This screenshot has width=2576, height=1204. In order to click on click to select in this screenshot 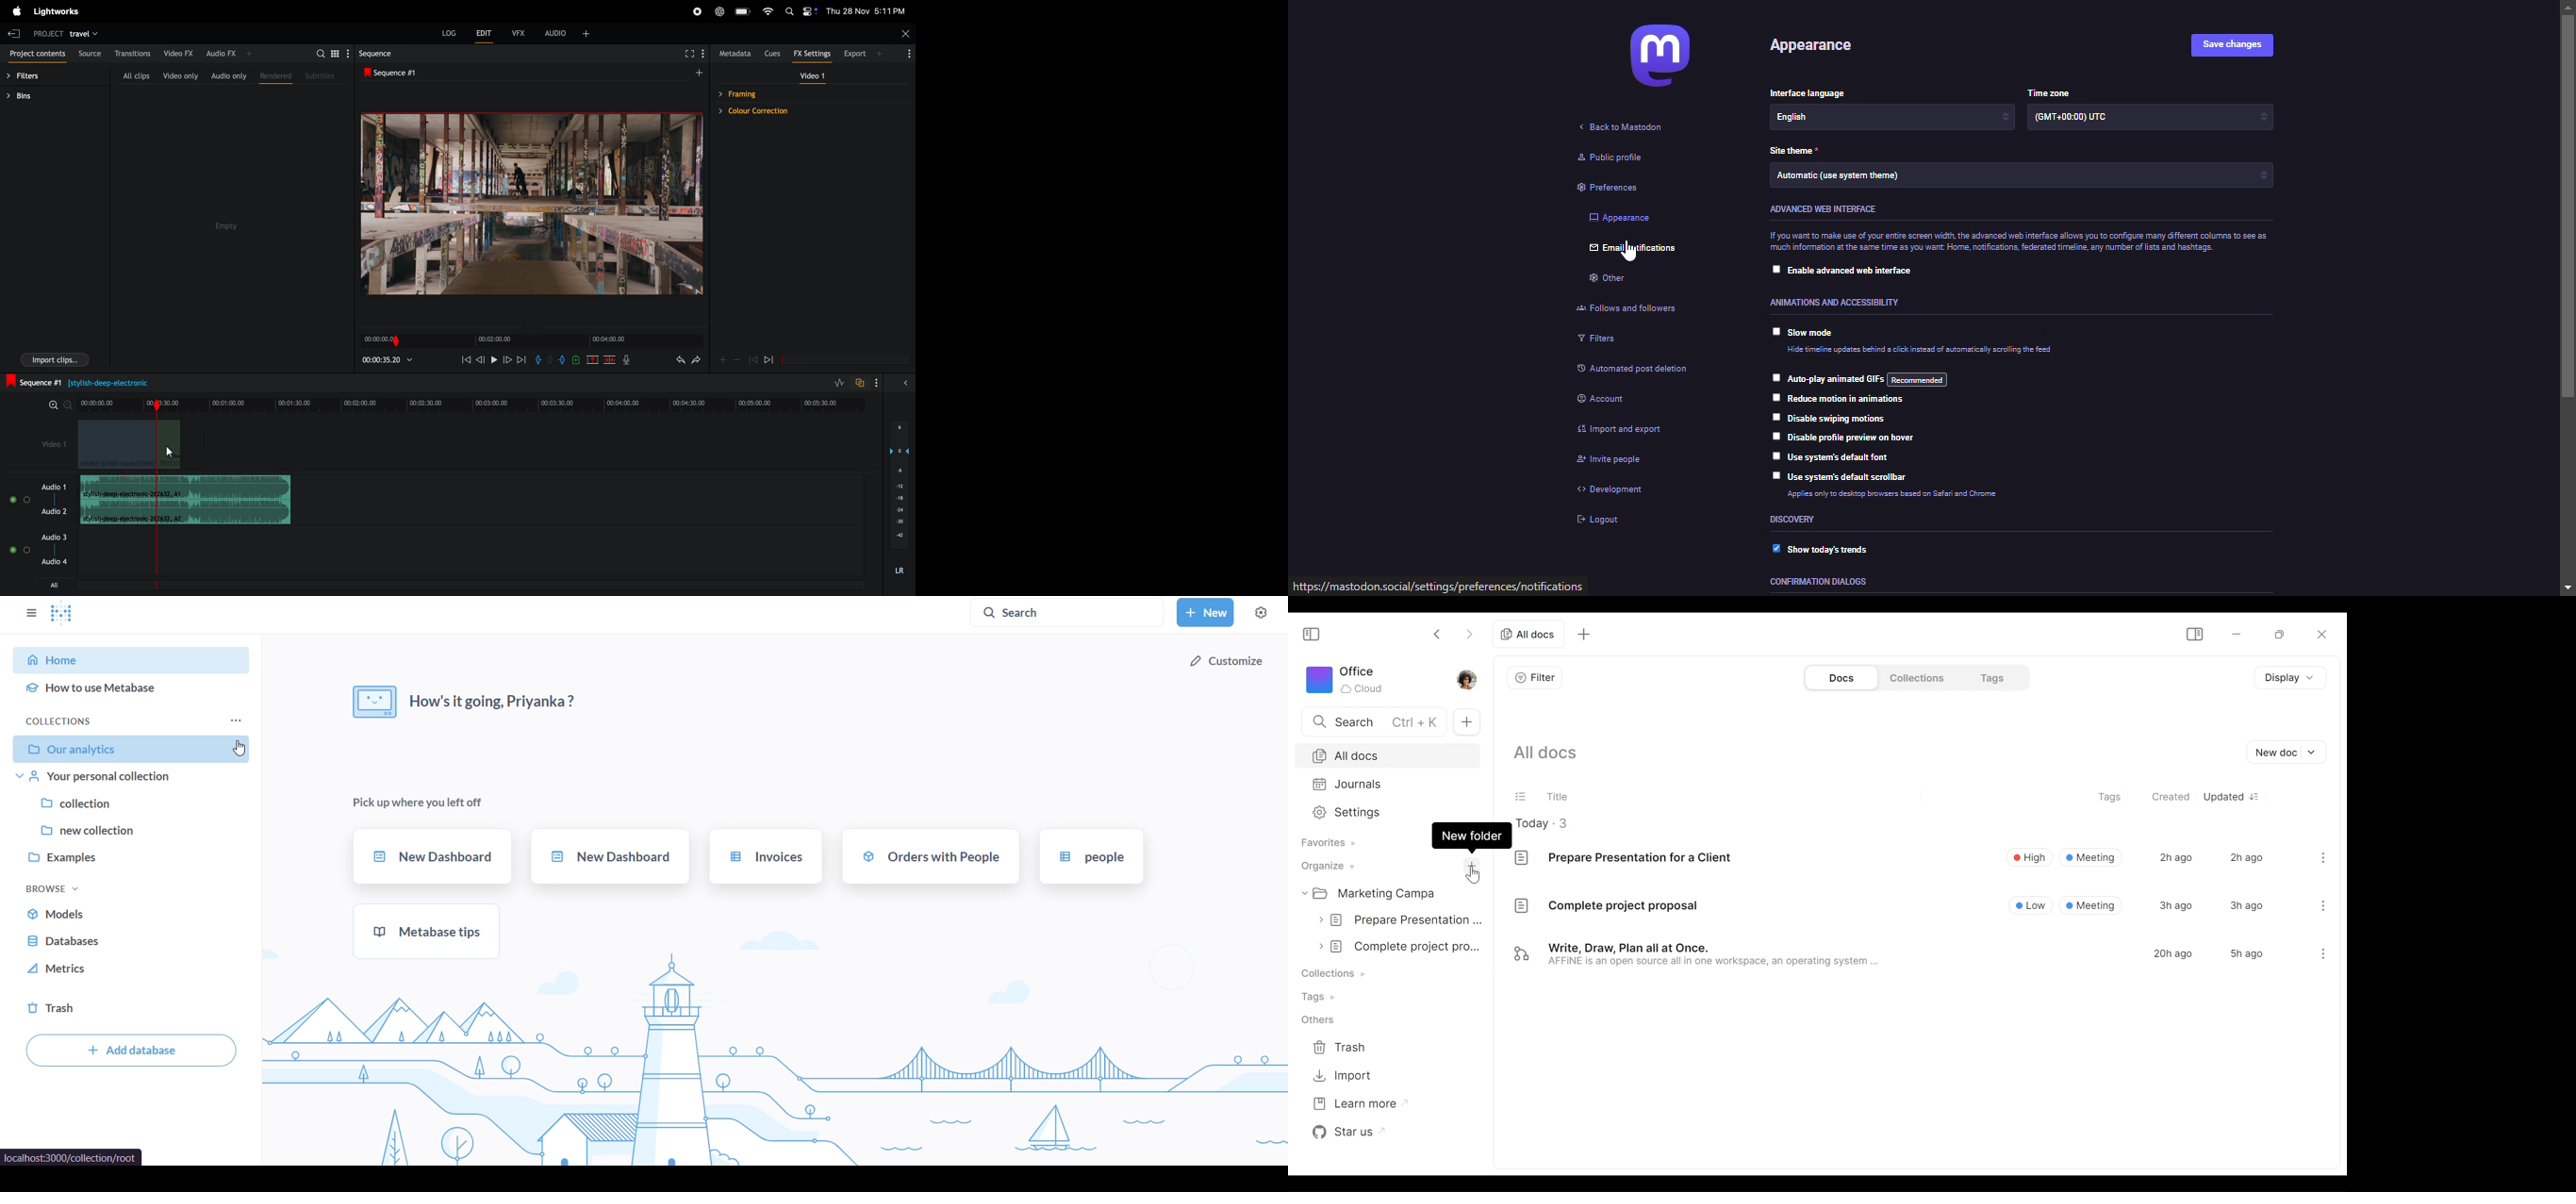, I will do `click(1773, 397)`.